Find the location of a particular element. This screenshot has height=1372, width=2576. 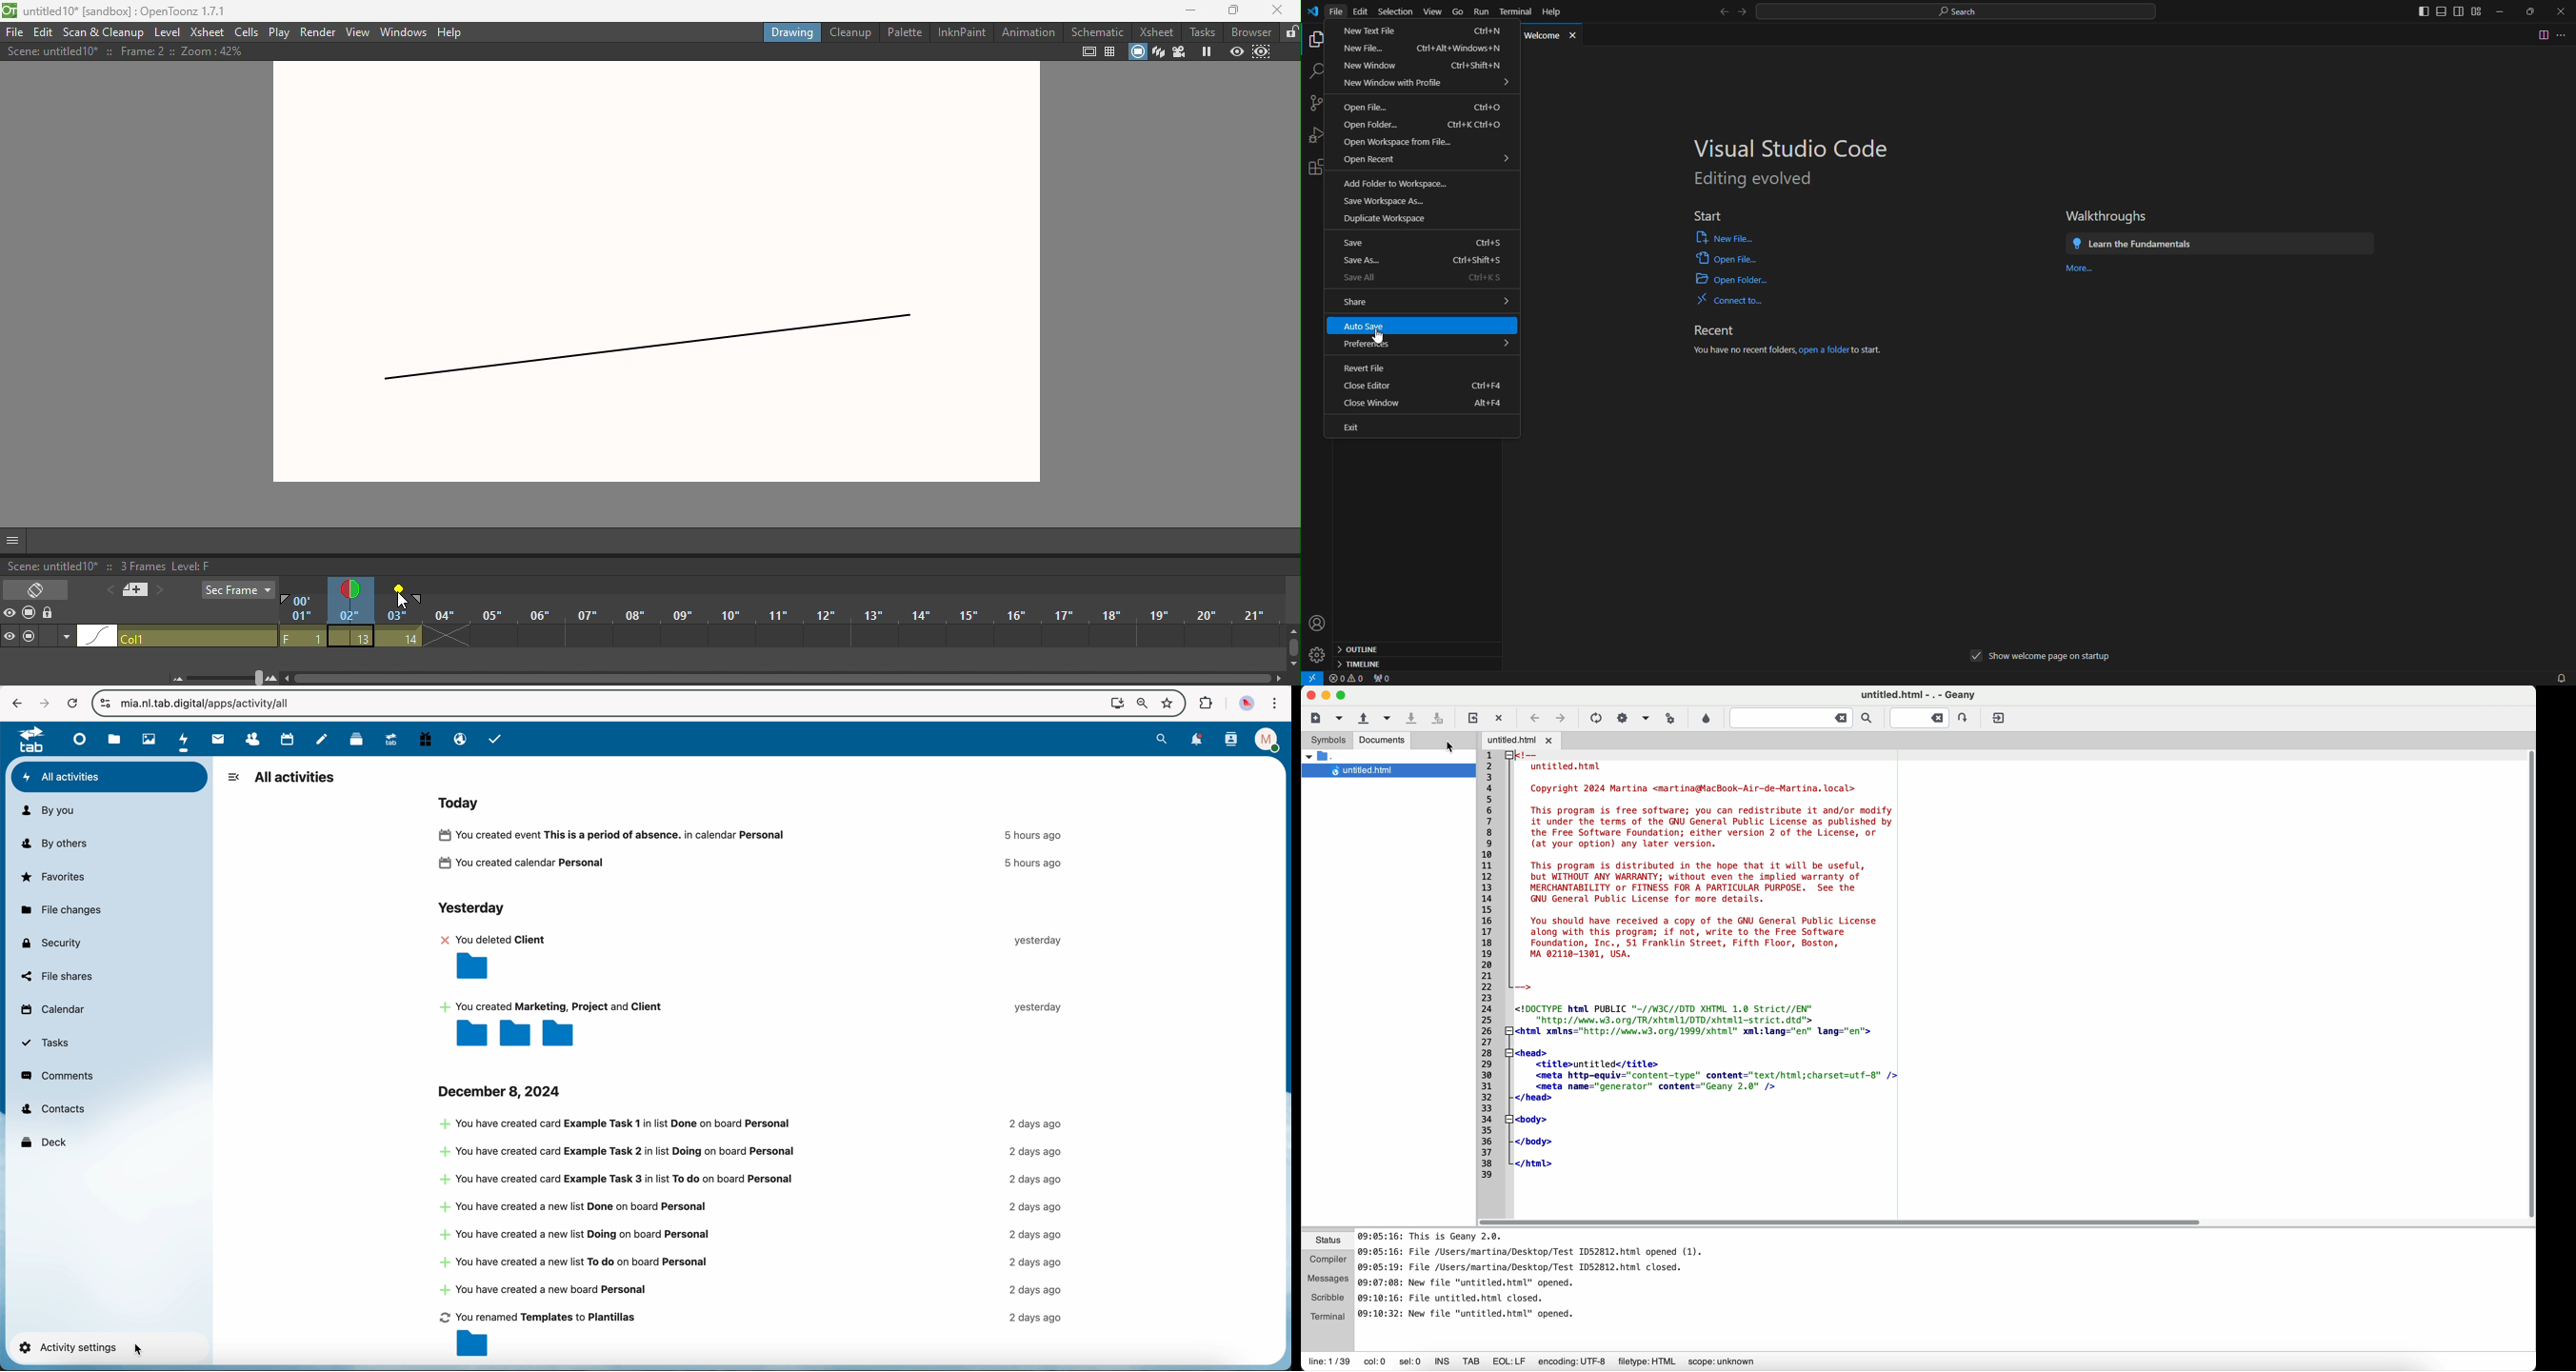

start is located at coordinates (1705, 213).